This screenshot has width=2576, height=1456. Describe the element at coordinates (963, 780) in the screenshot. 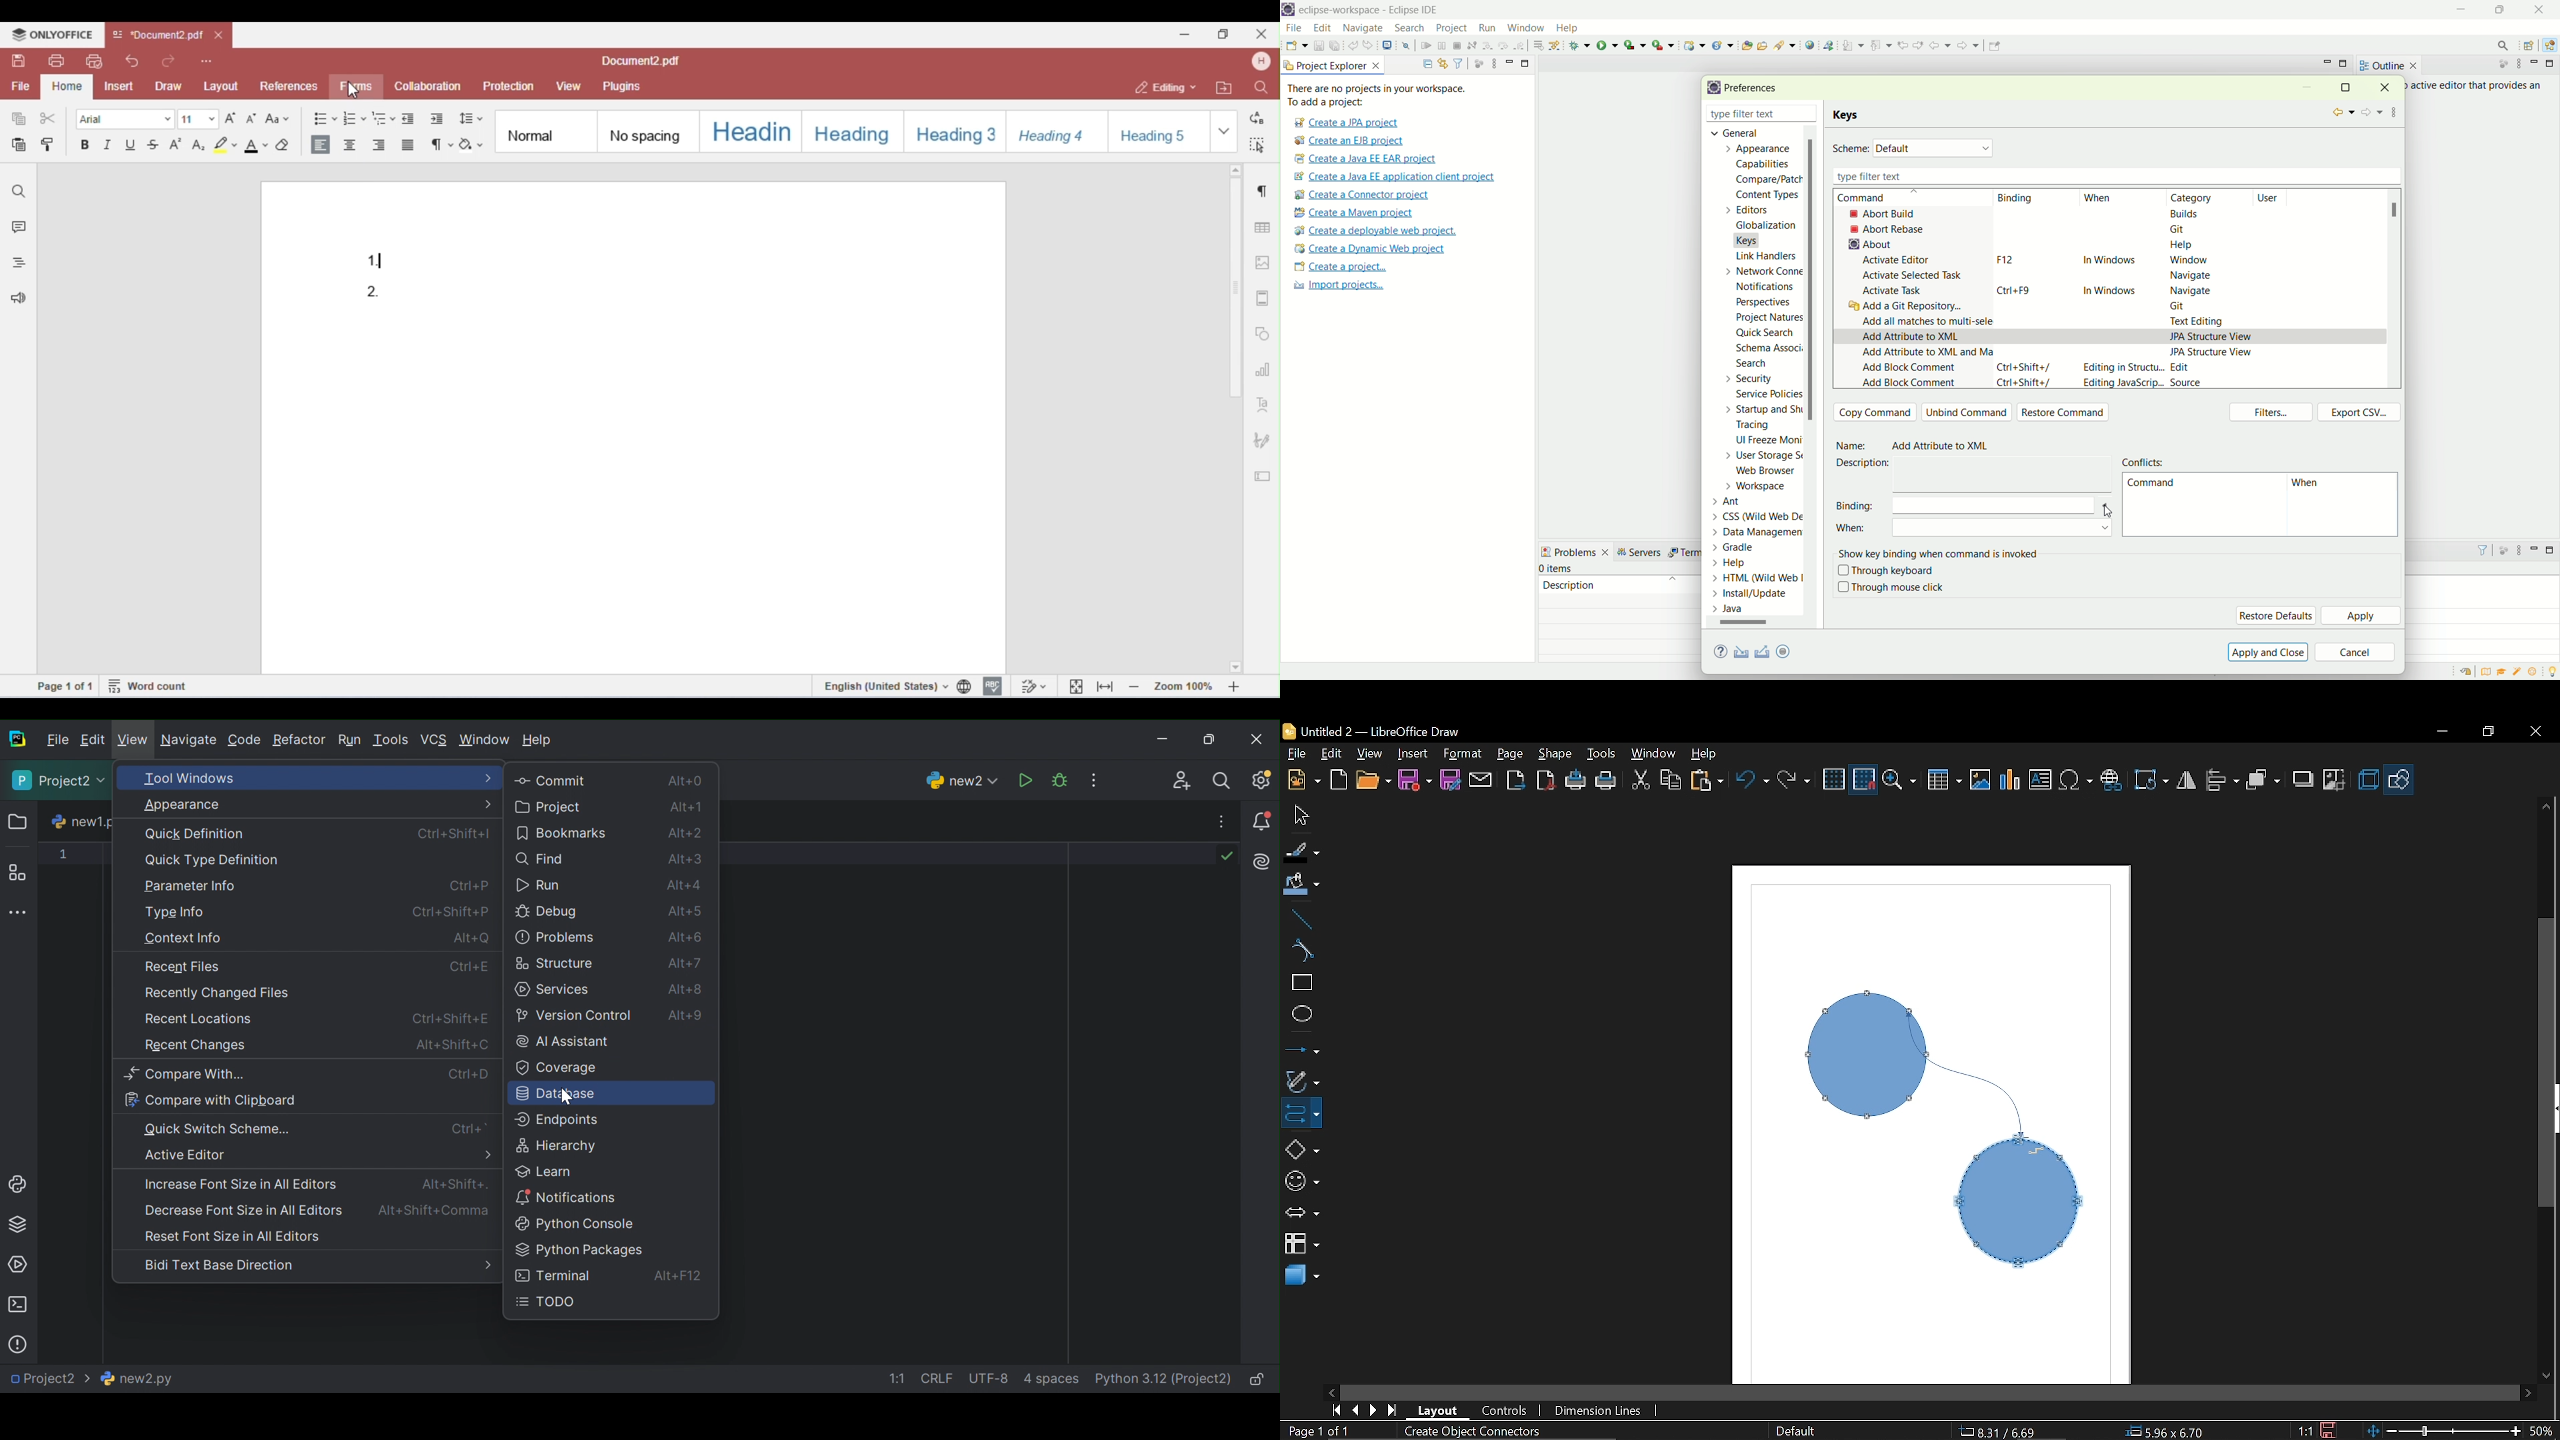

I see `new2` at that location.